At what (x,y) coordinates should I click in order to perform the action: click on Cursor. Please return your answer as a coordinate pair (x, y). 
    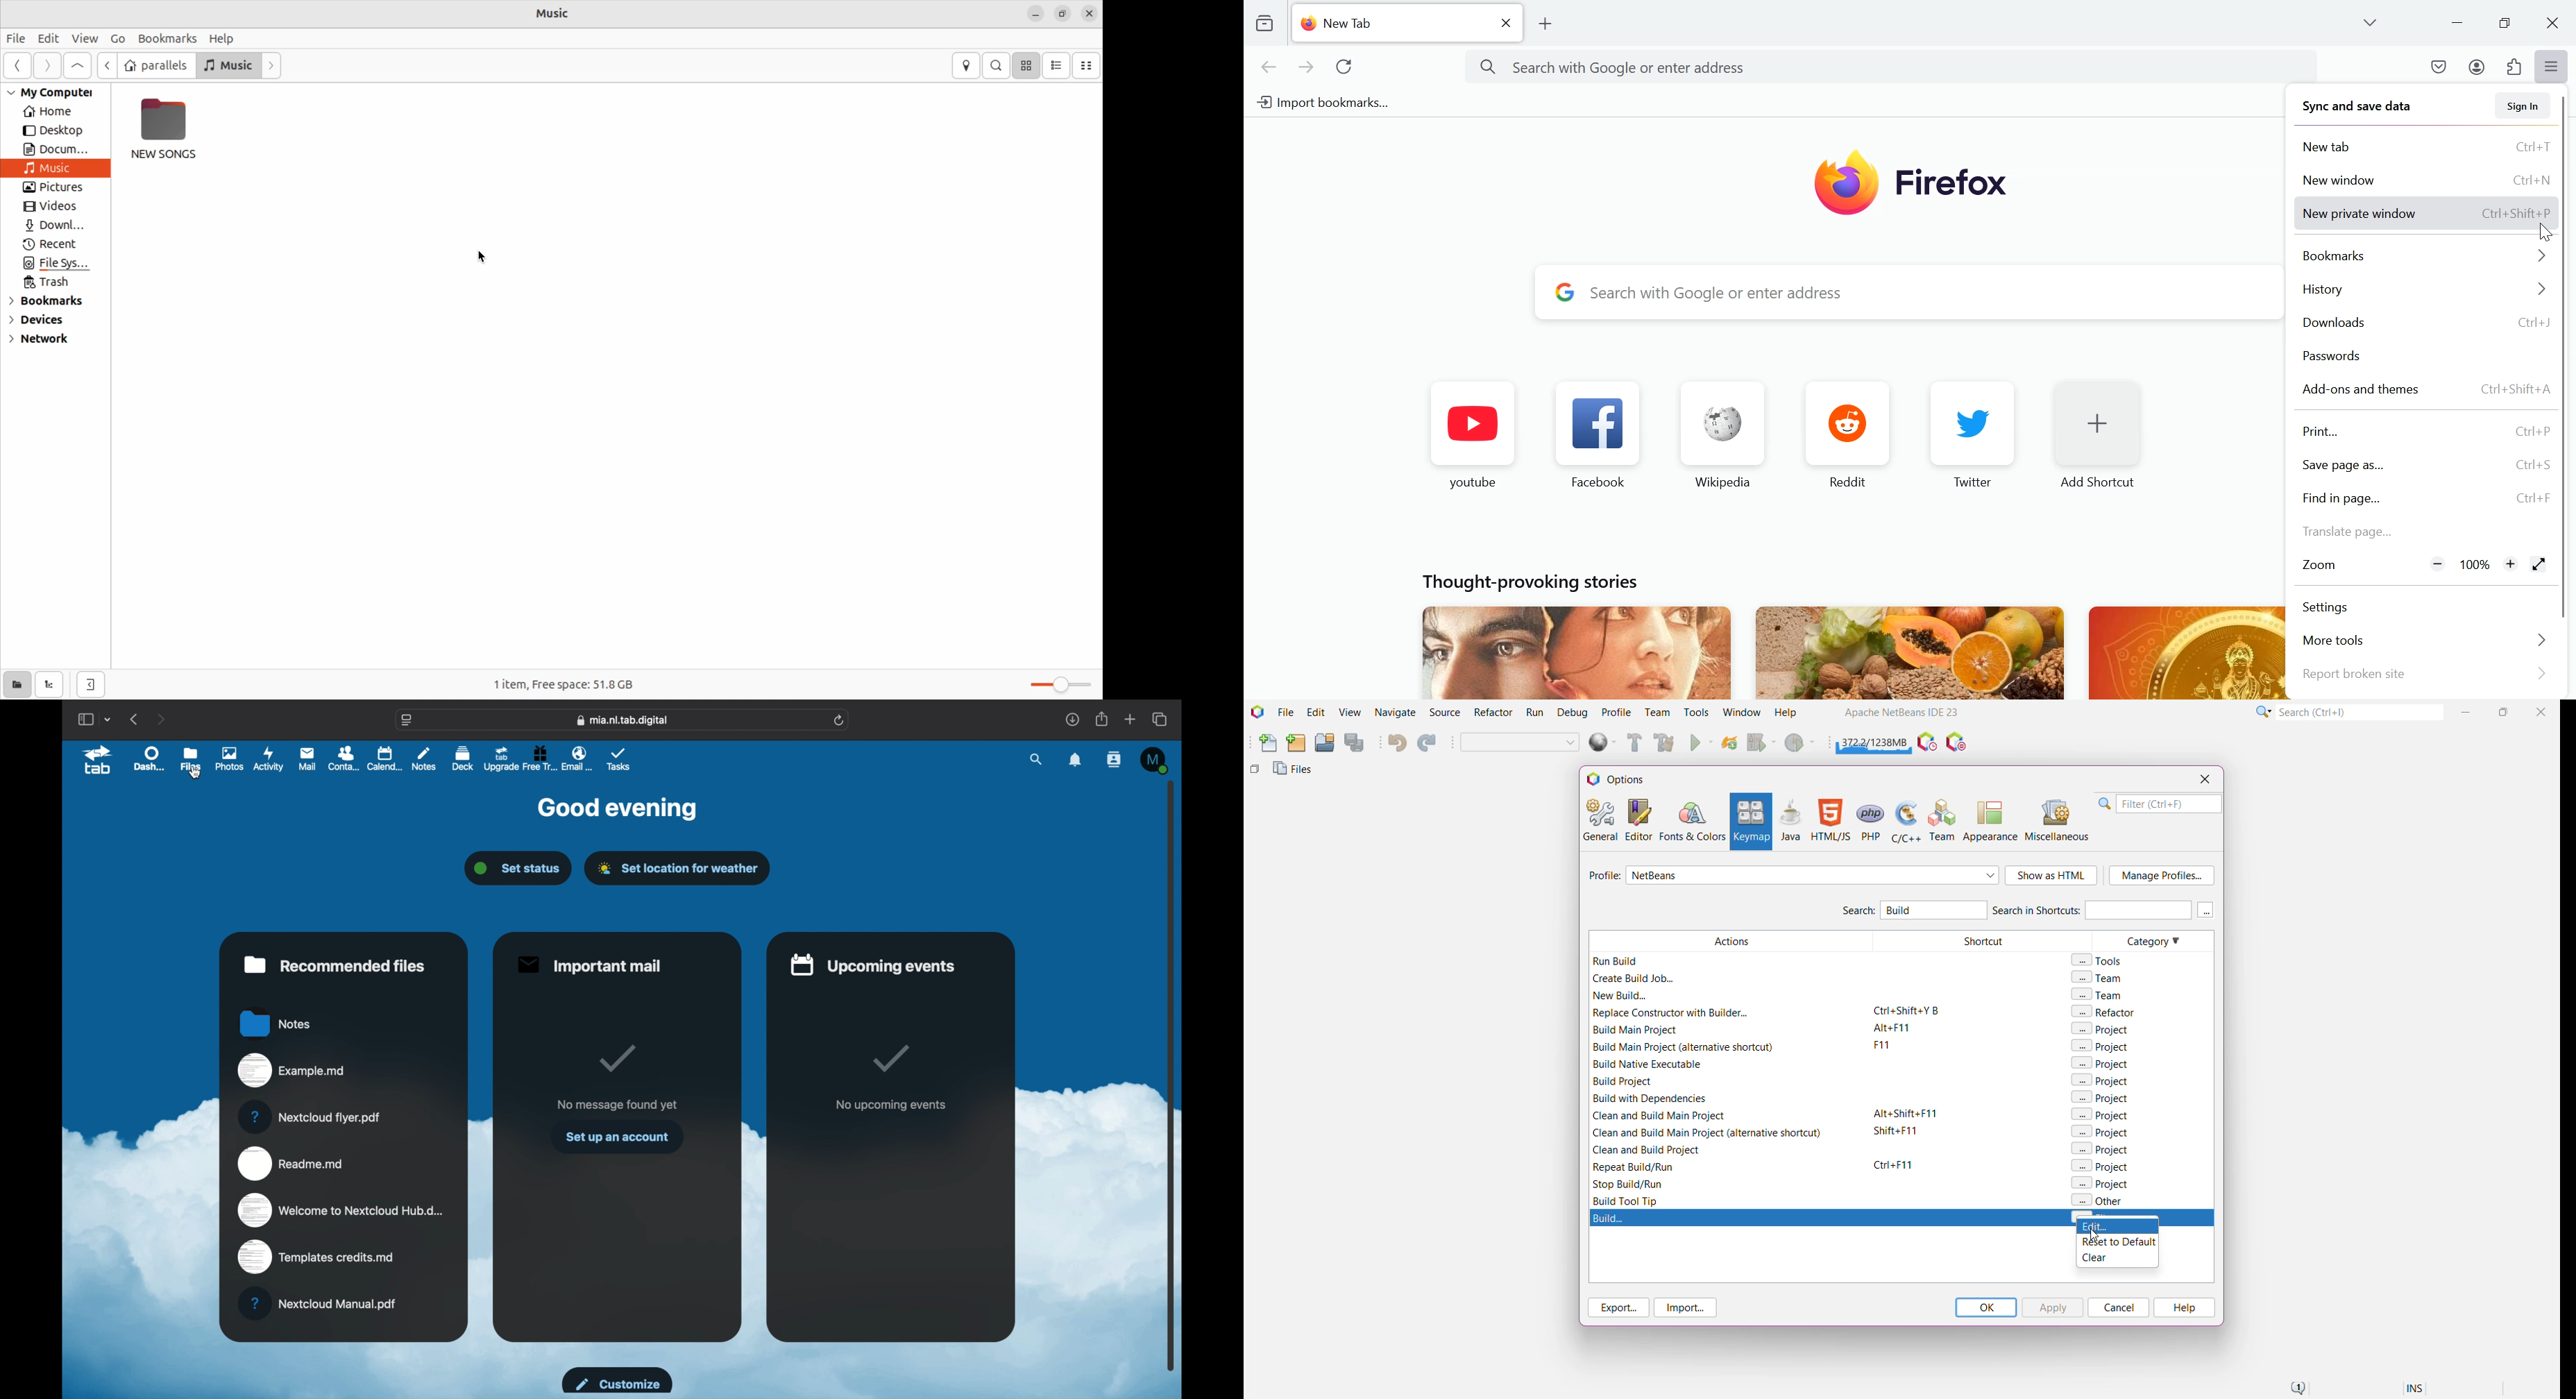
    Looking at the image, I should click on (2545, 232).